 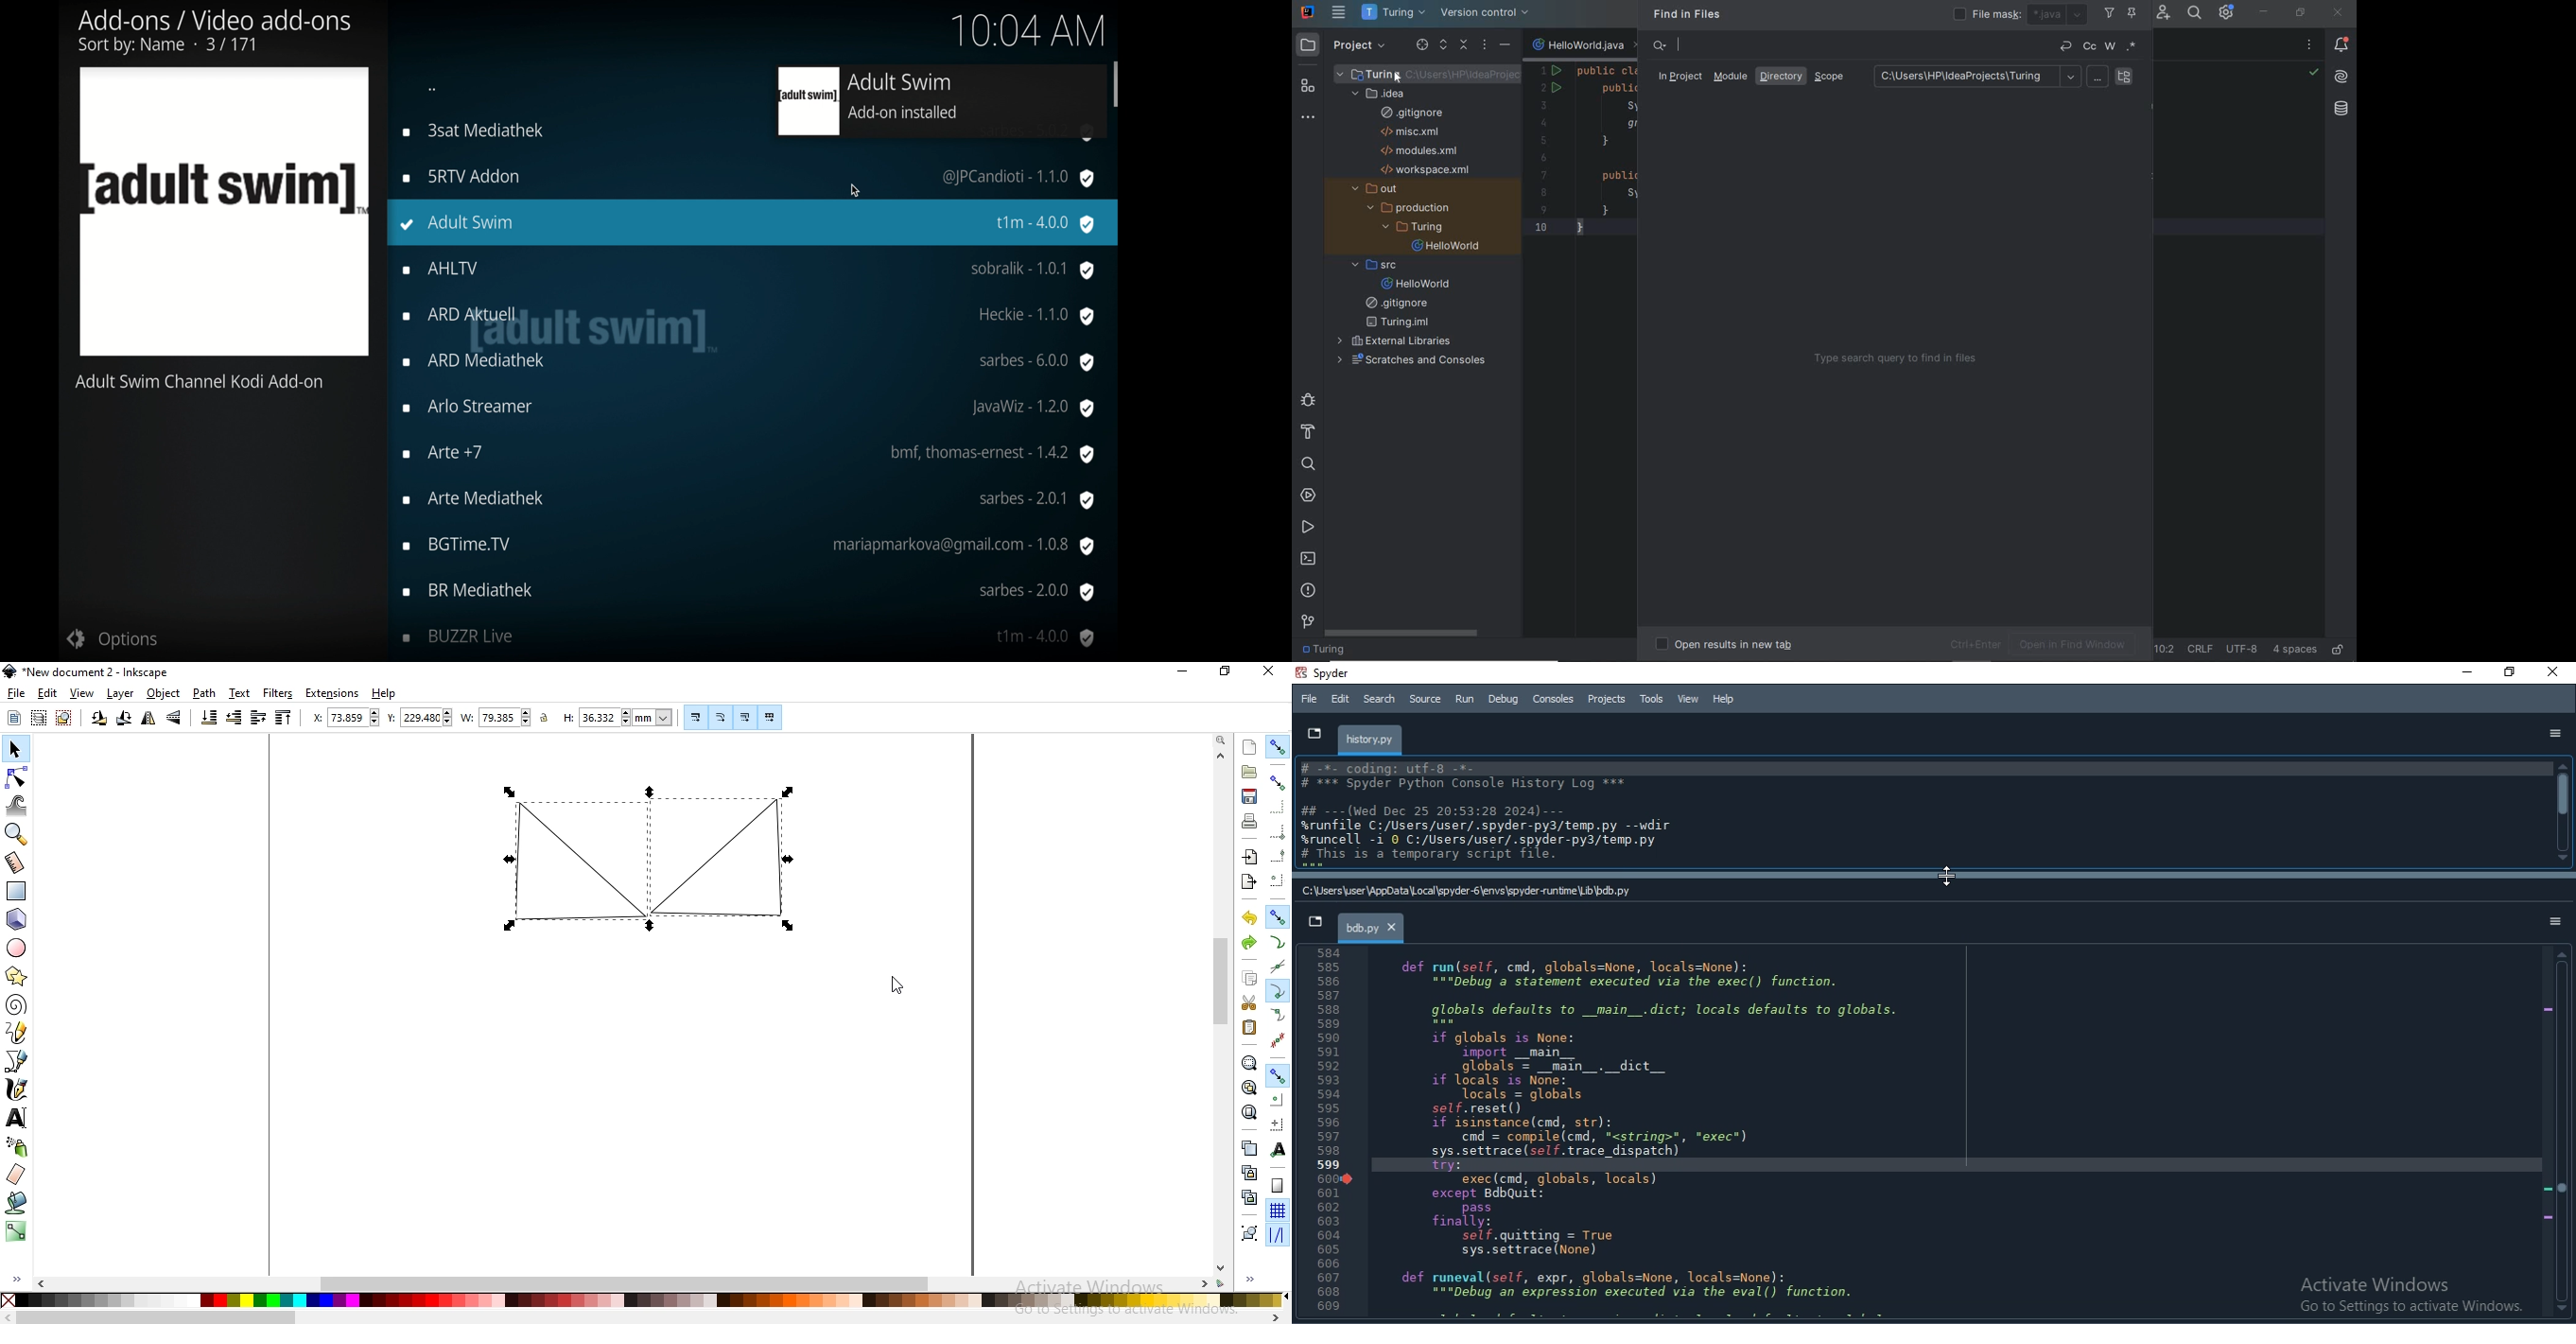 What do you see at coordinates (1554, 698) in the screenshot?
I see `Consoles` at bounding box center [1554, 698].